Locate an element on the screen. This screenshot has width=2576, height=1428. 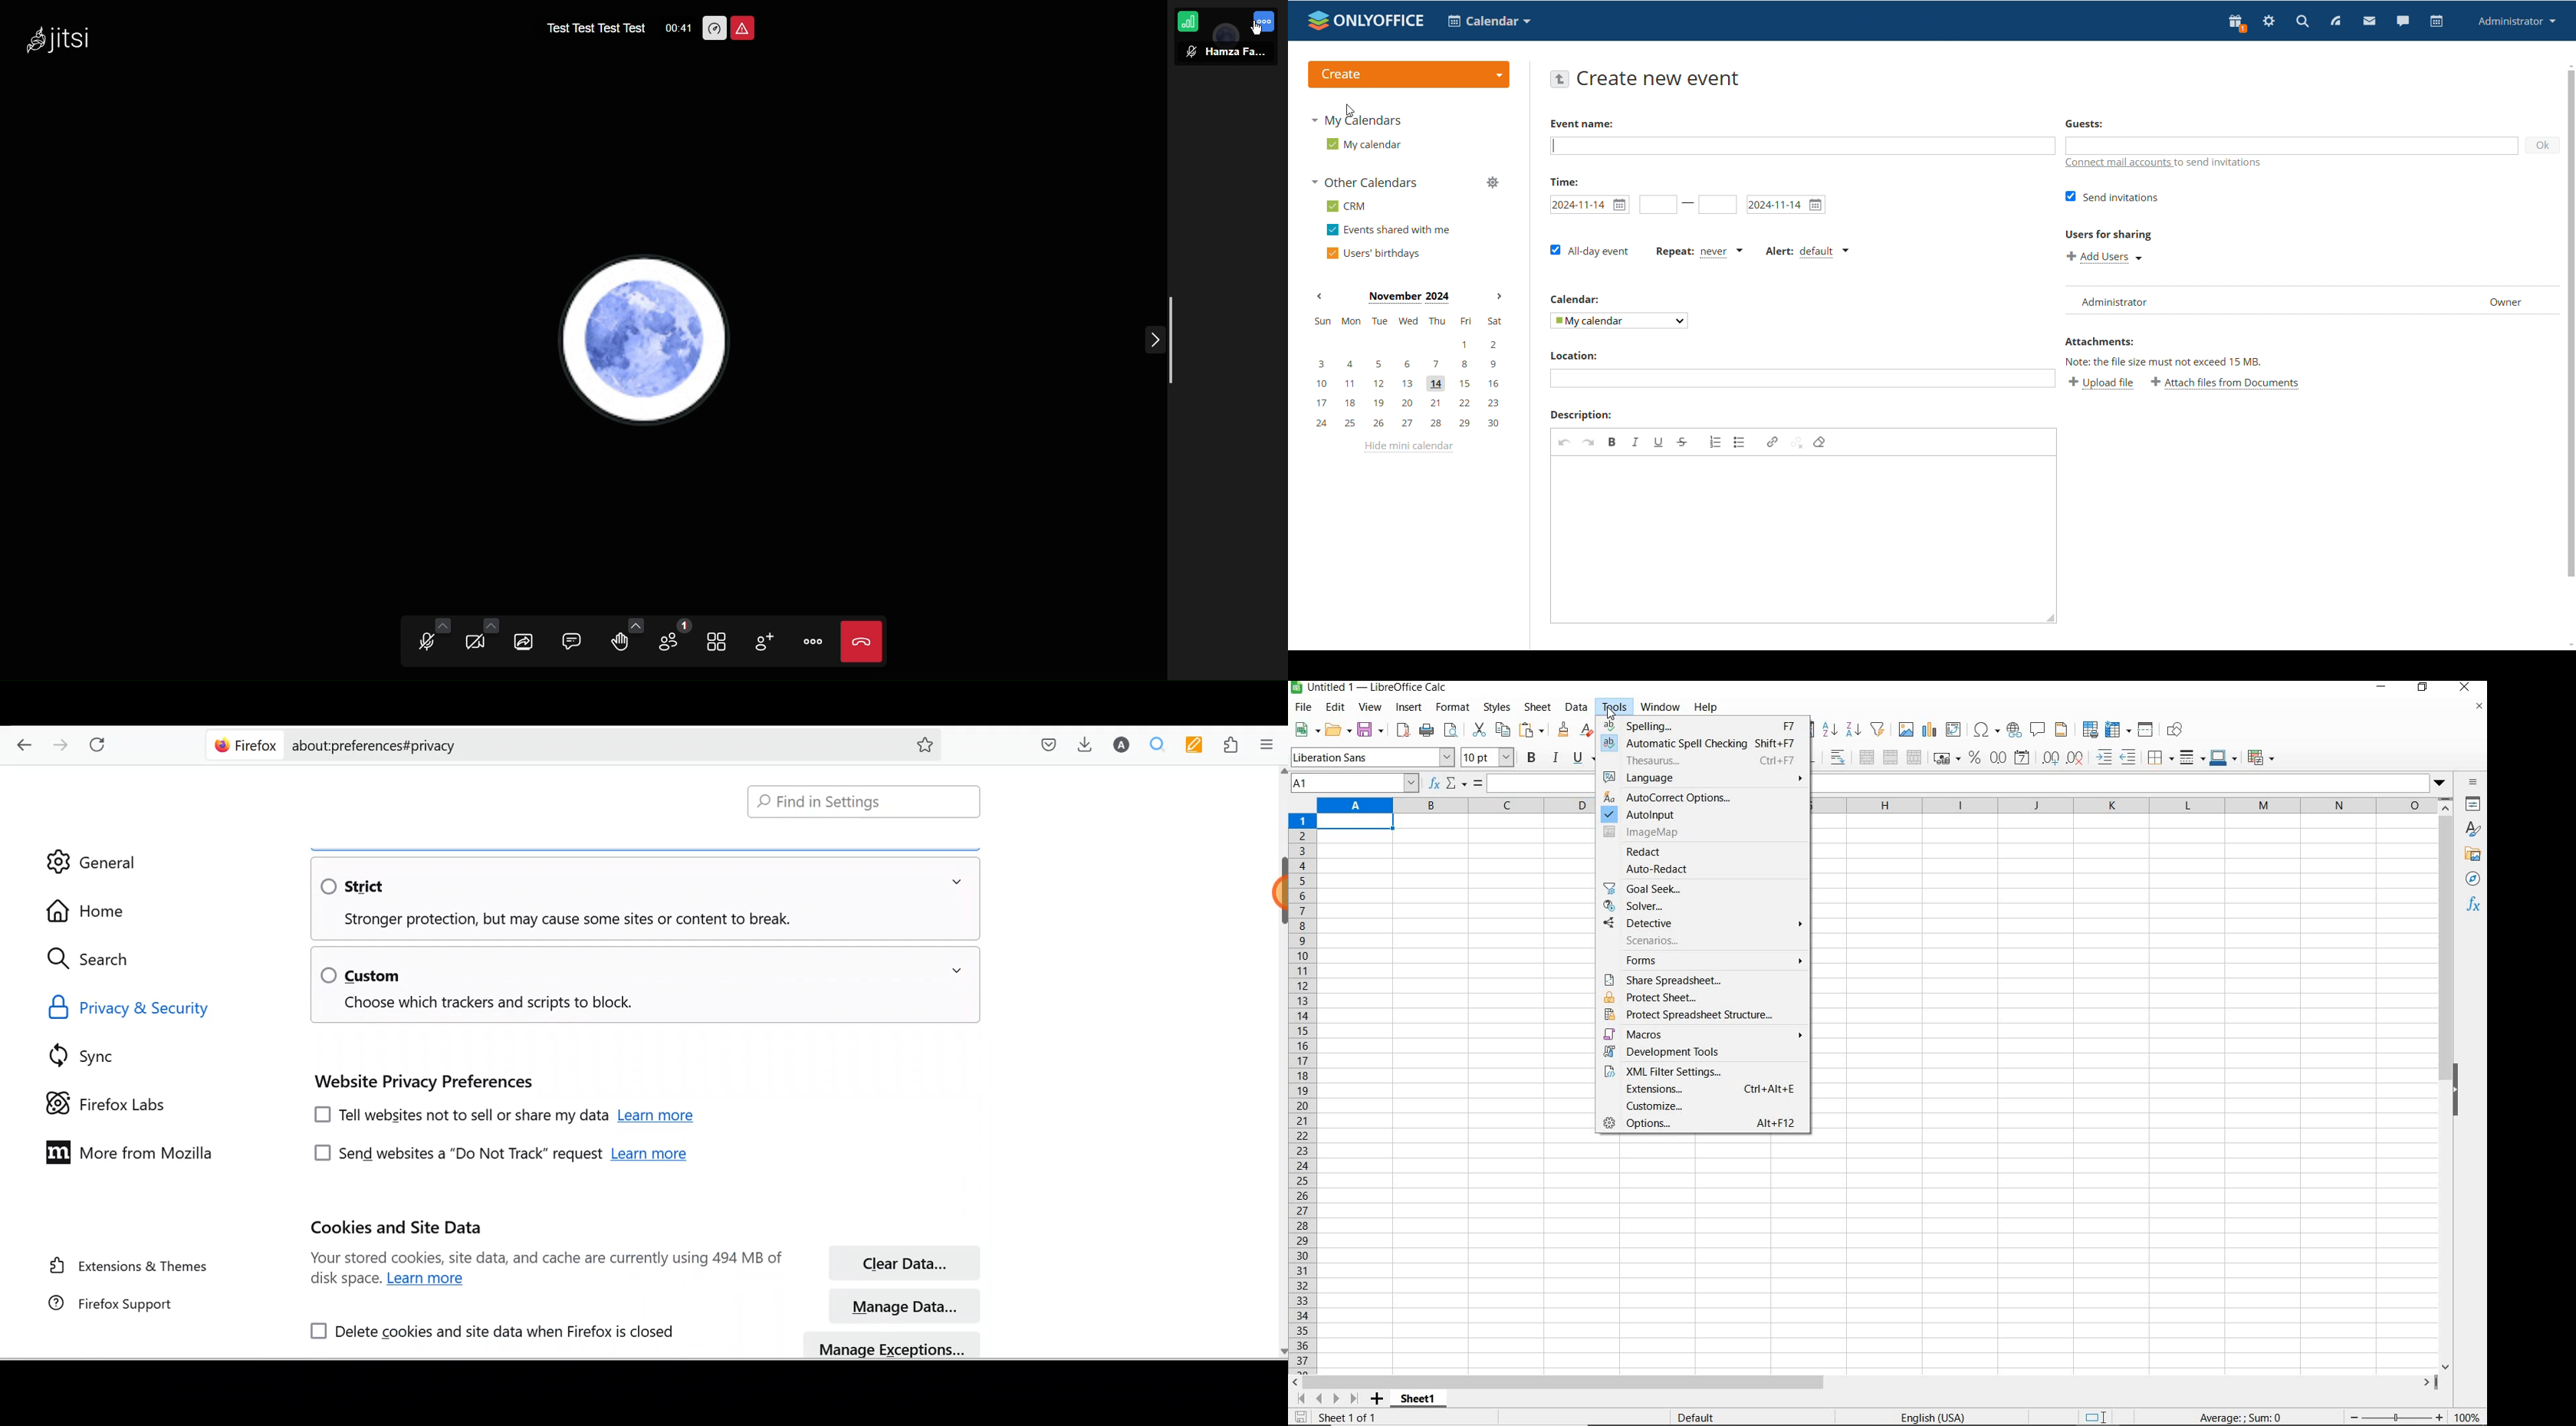
selected cell is located at coordinates (1357, 821).